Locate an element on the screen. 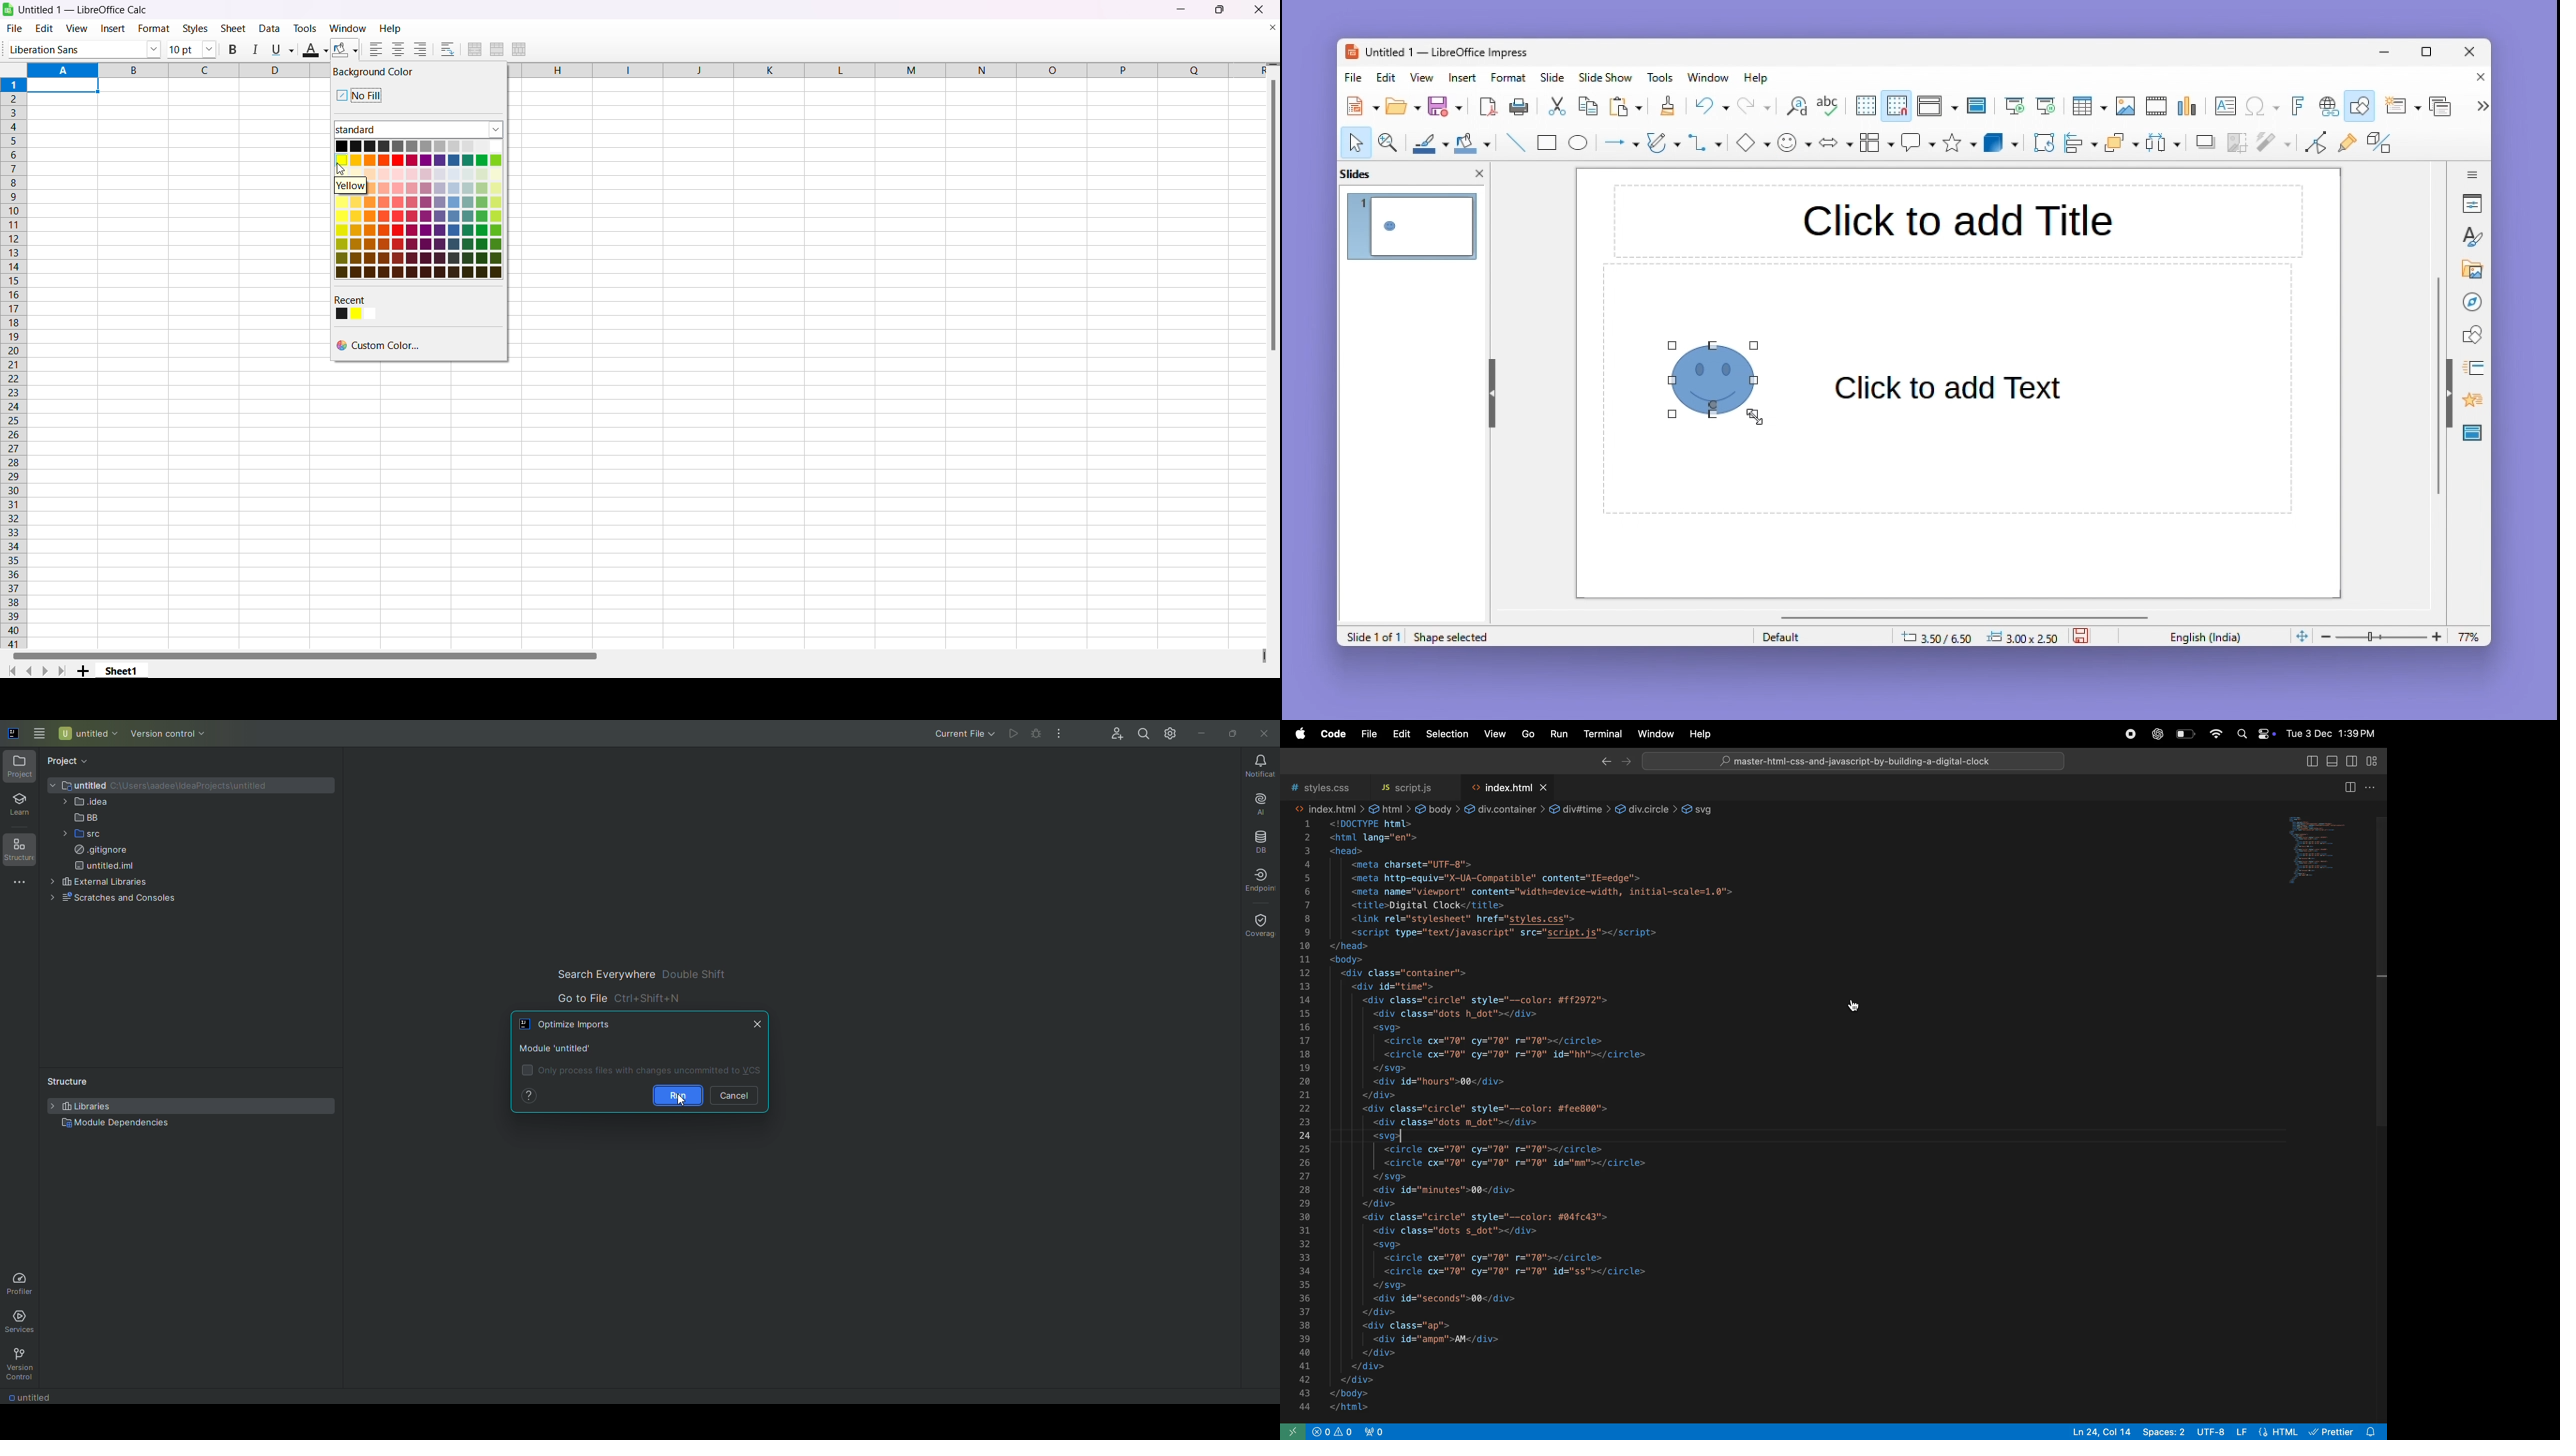 This screenshot has width=2576, height=1456. logo is located at coordinates (10, 10).